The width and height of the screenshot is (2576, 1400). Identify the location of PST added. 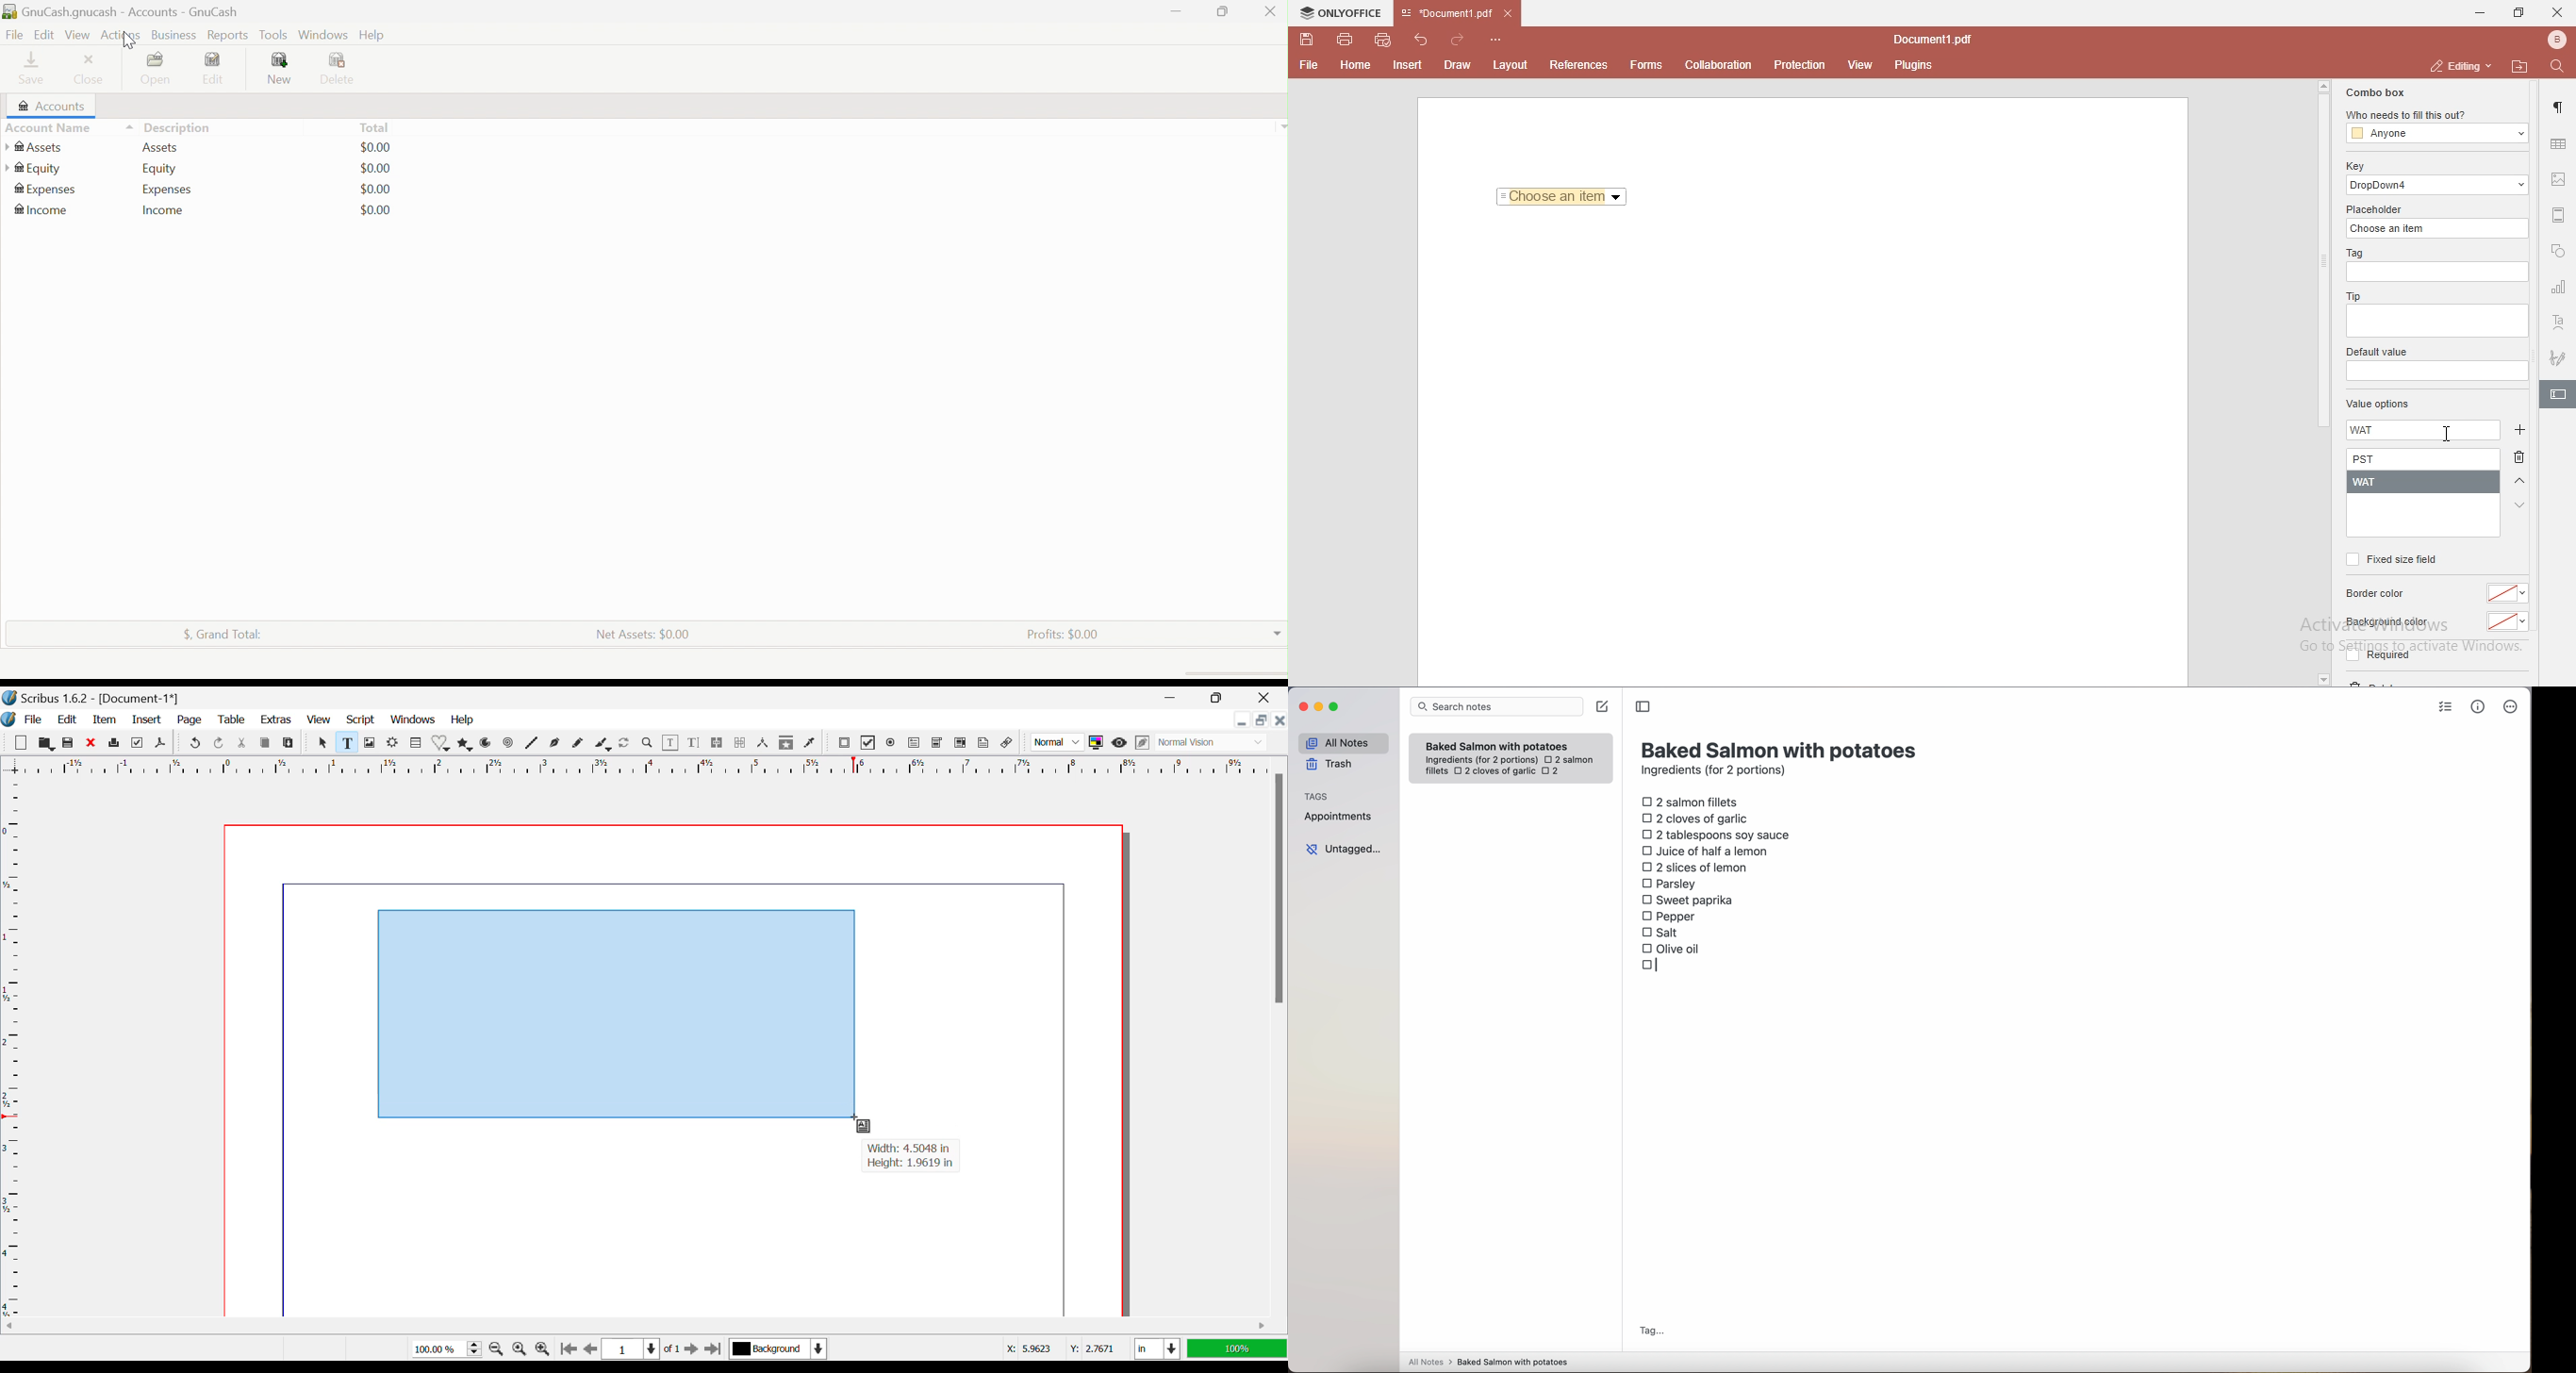
(2427, 460).